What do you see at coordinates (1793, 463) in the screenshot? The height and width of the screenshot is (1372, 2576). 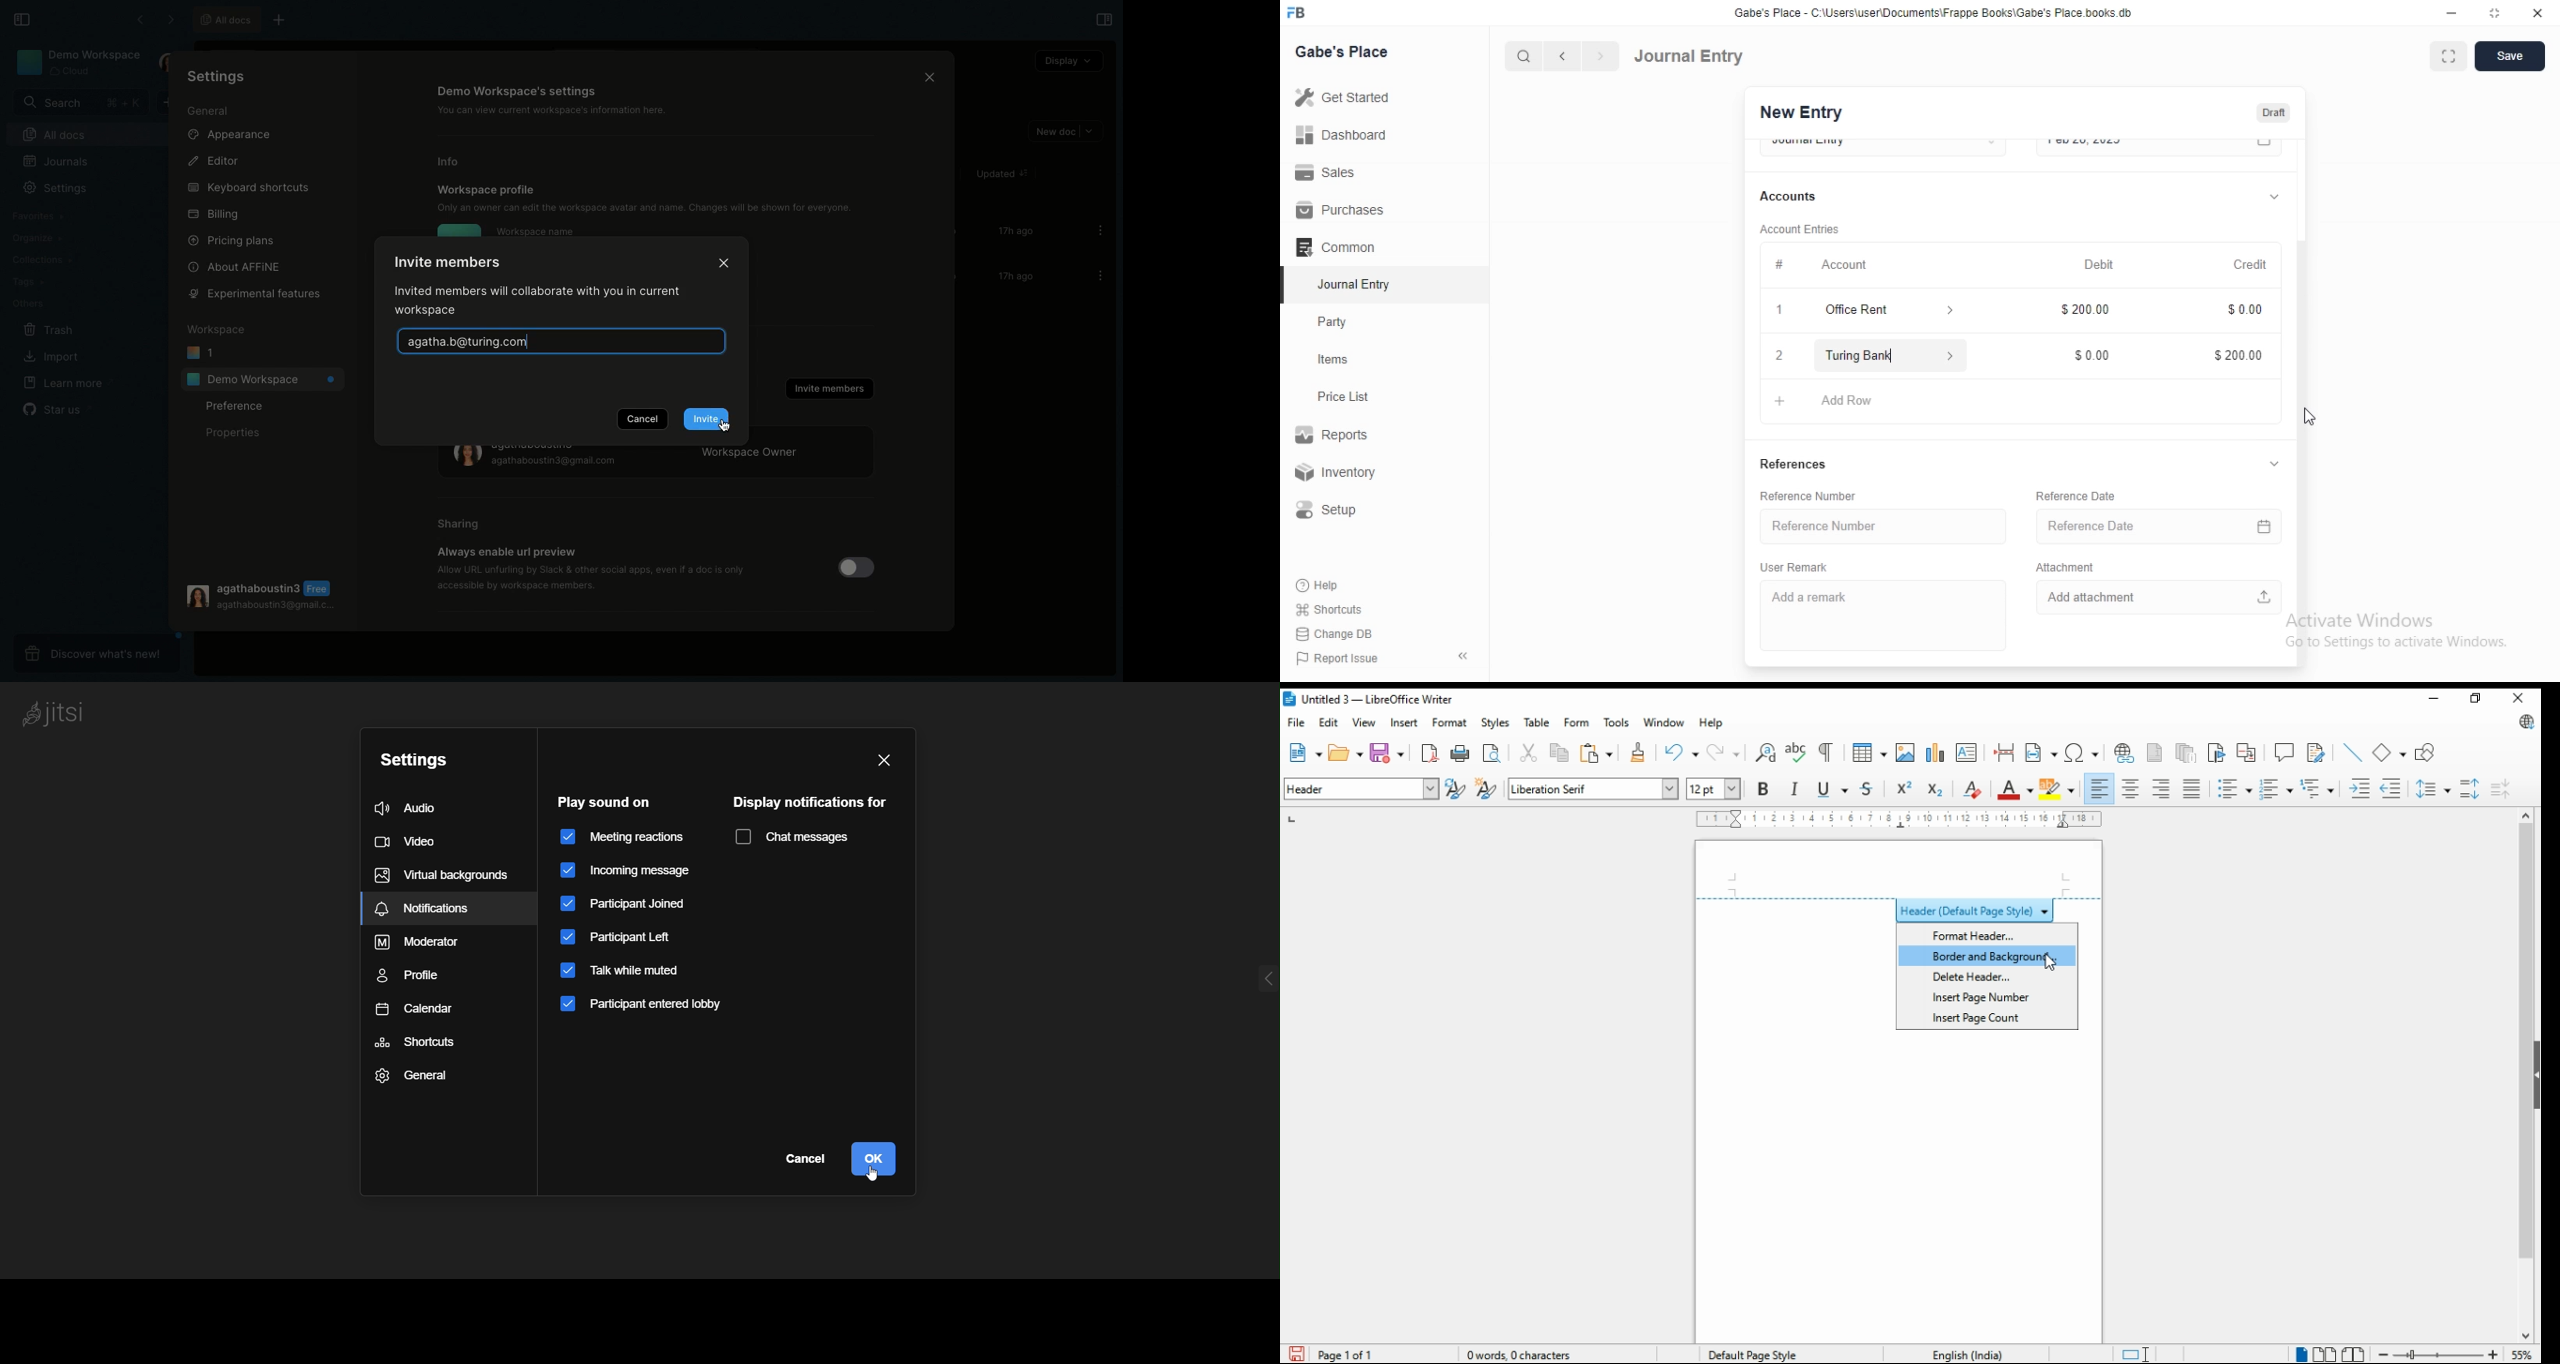 I see `References` at bounding box center [1793, 463].